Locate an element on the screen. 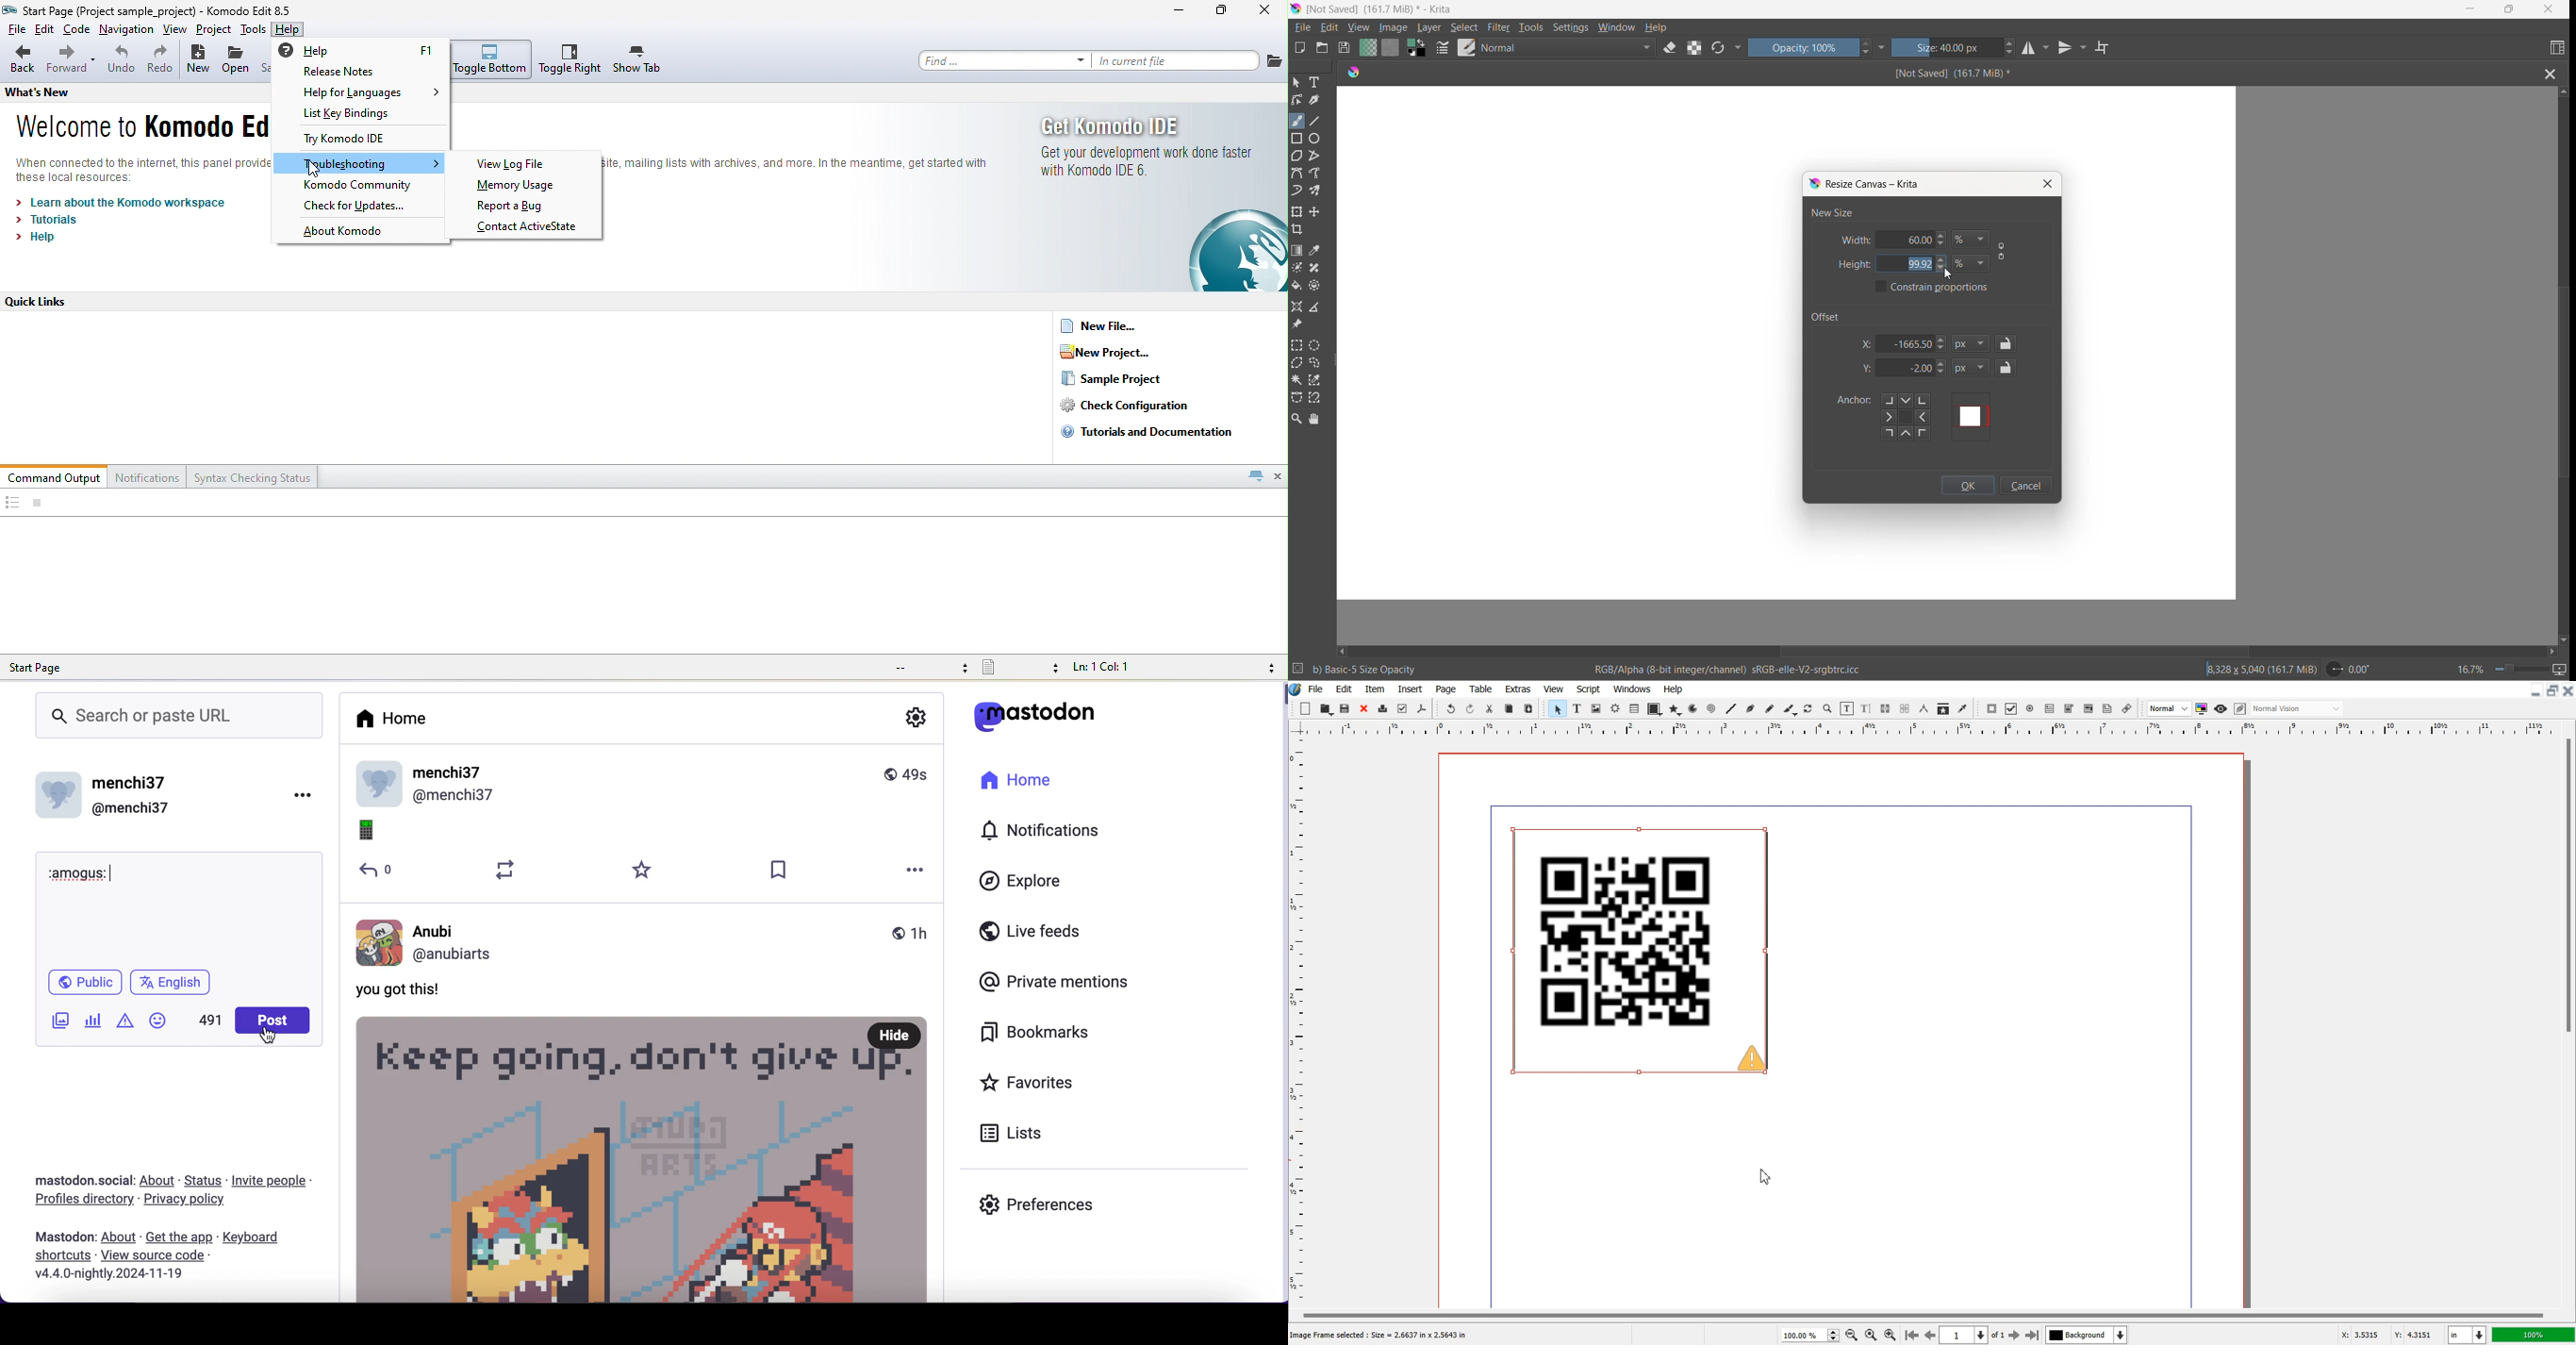 This screenshot has height=1372, width=2576. y-axis value lock is located at coordinates (2007, 367).